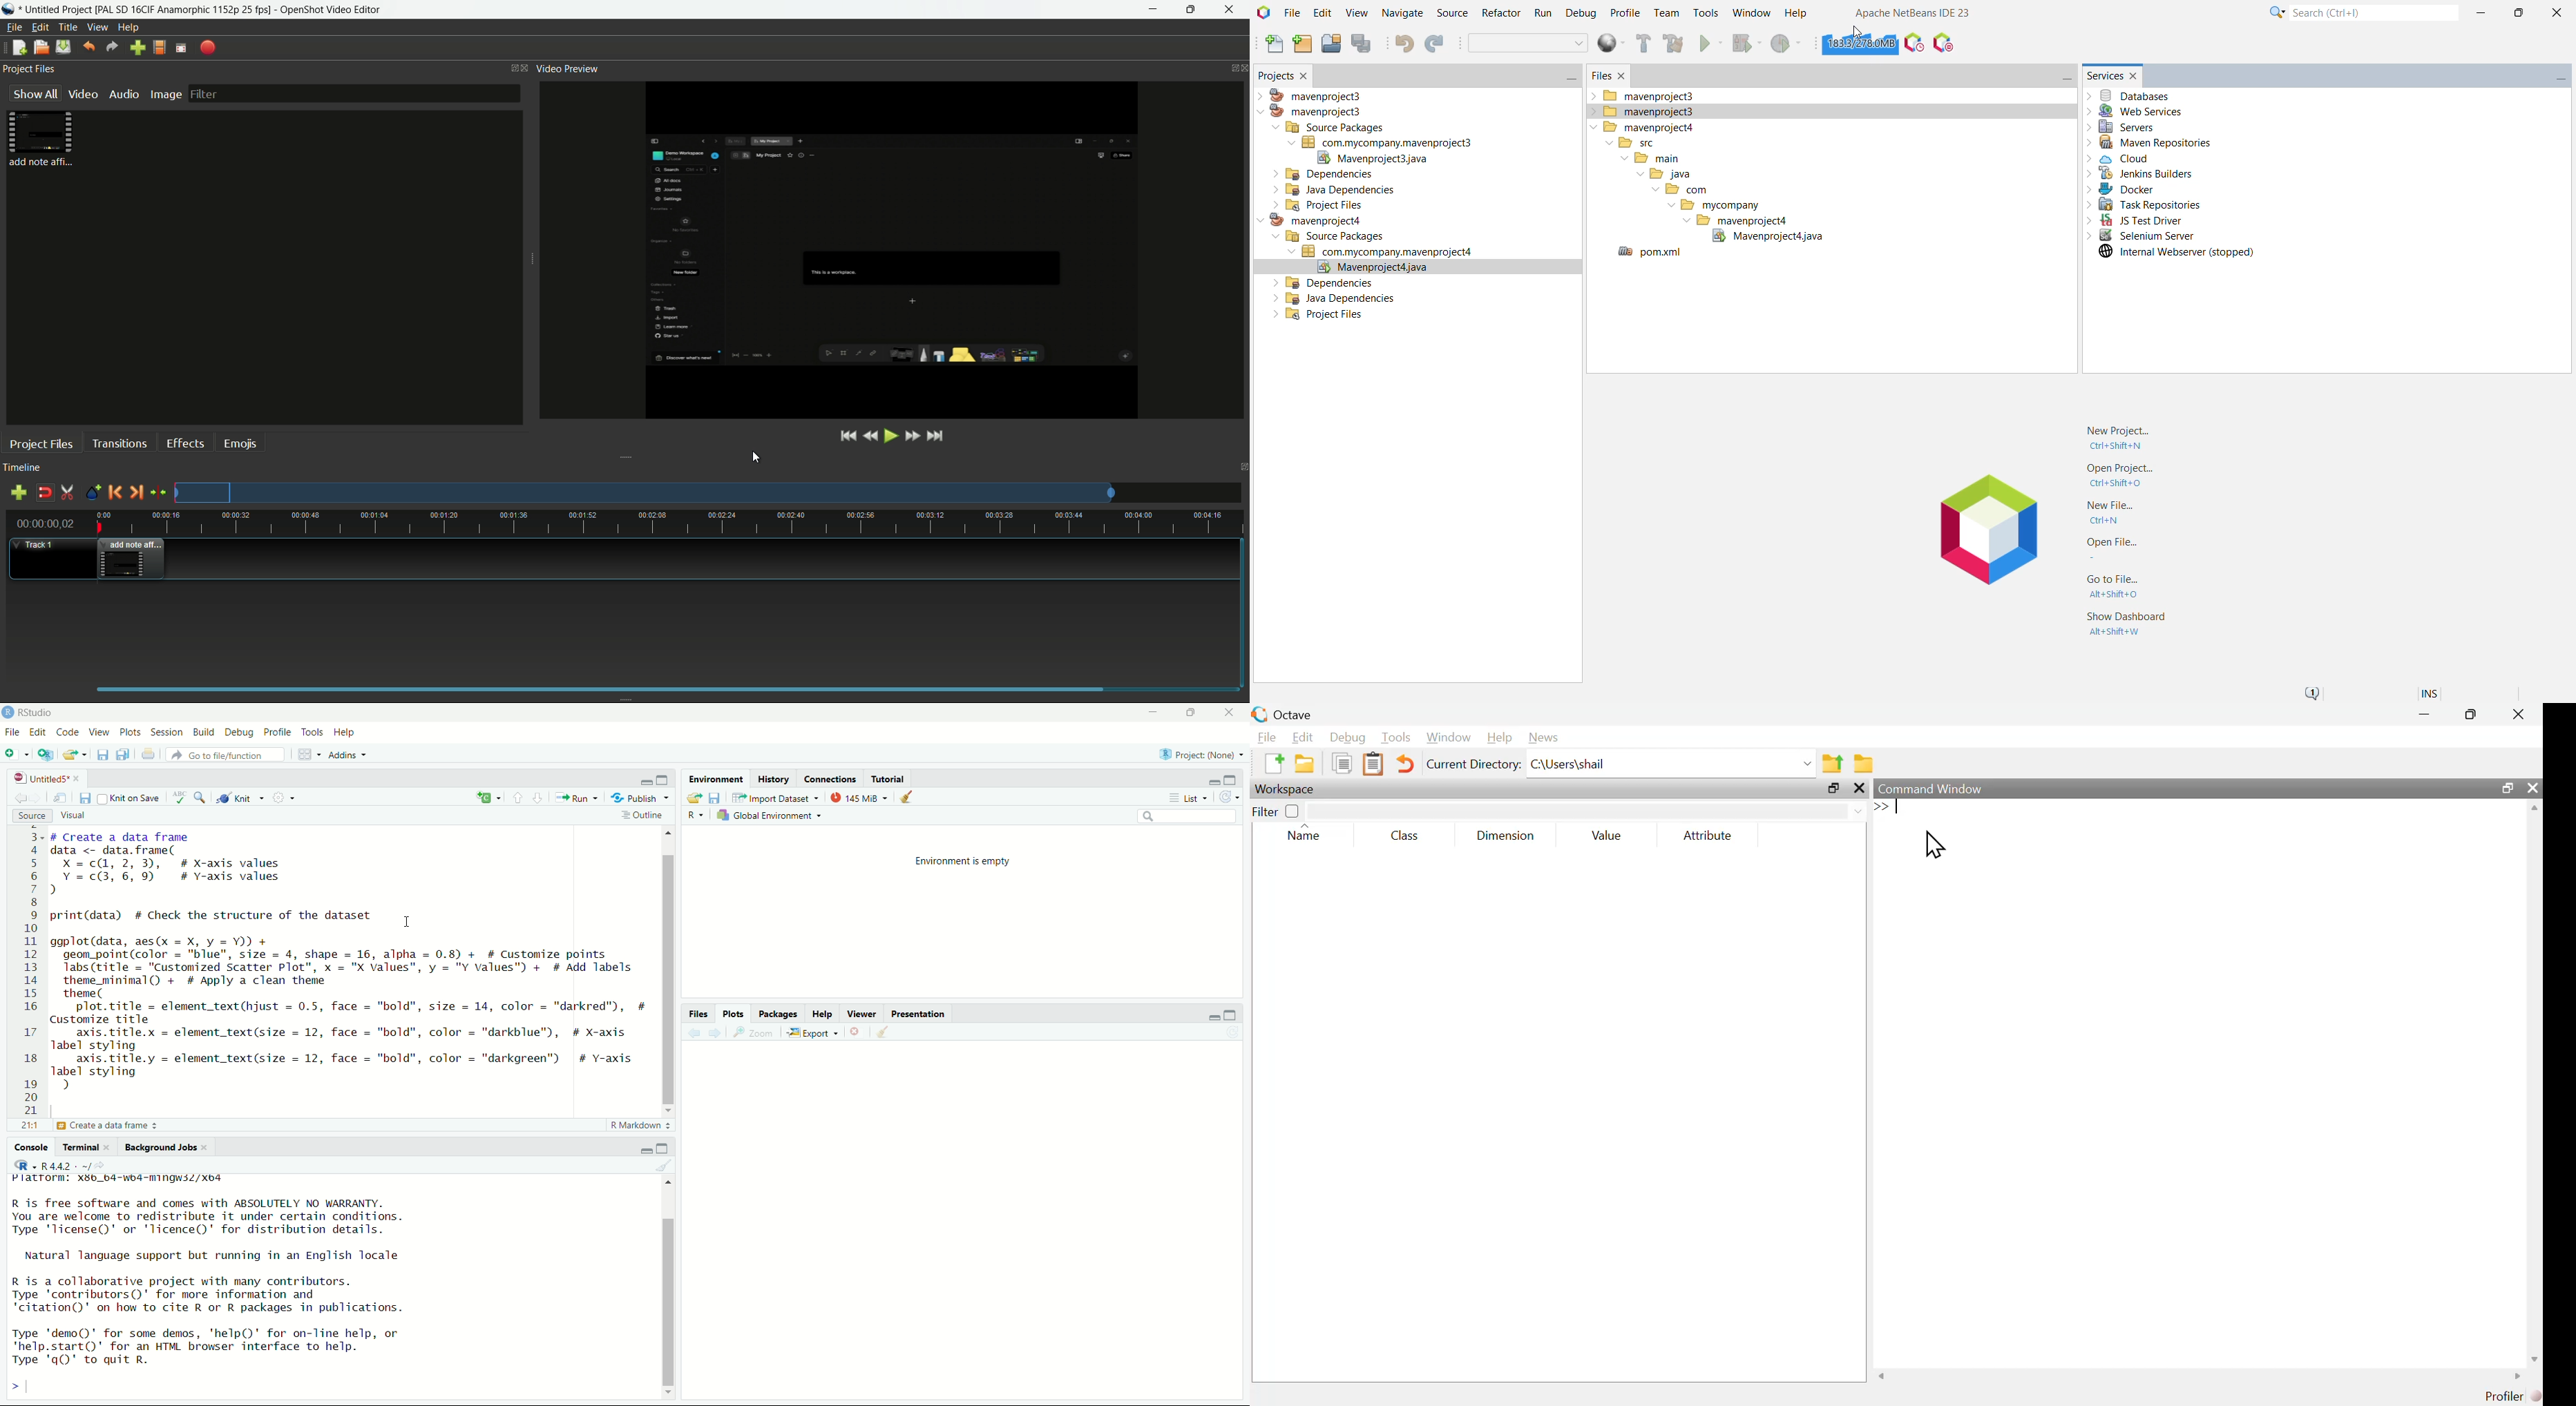 The height and width of the screenshot is (1428, 2576). I want to click on  Debug, so click(1345, 737).